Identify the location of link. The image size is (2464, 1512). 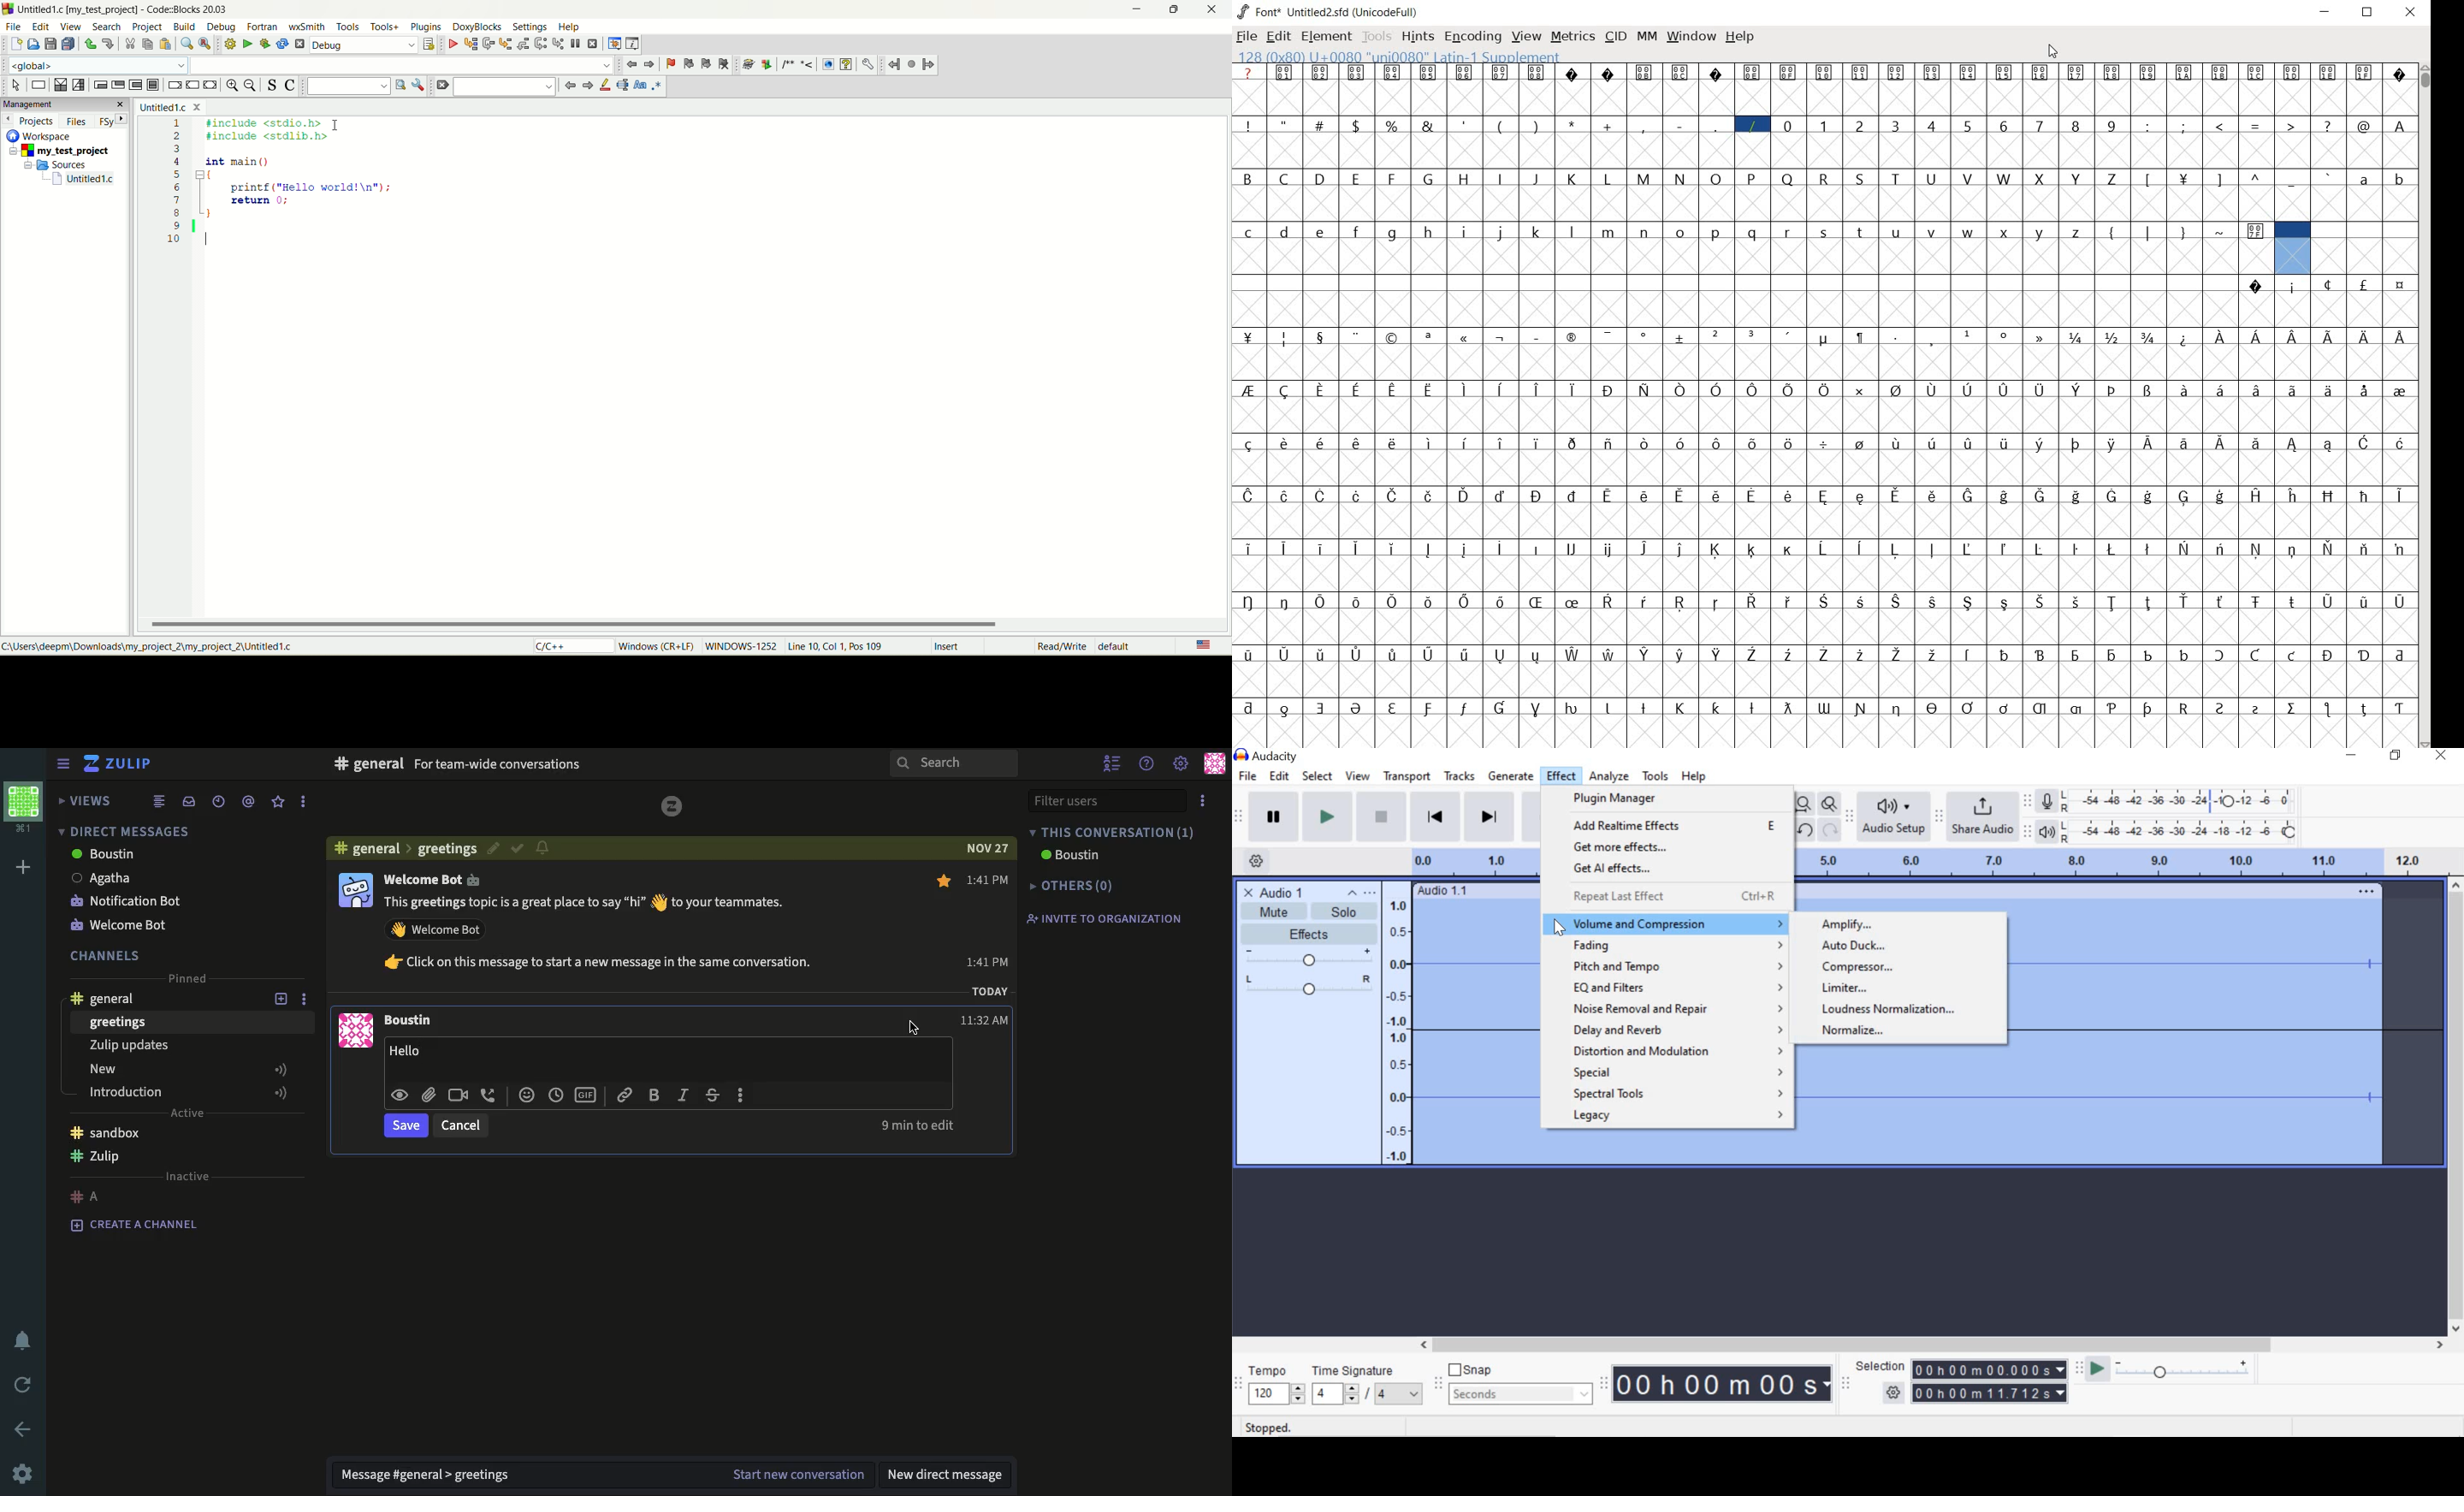
(625, 1095).